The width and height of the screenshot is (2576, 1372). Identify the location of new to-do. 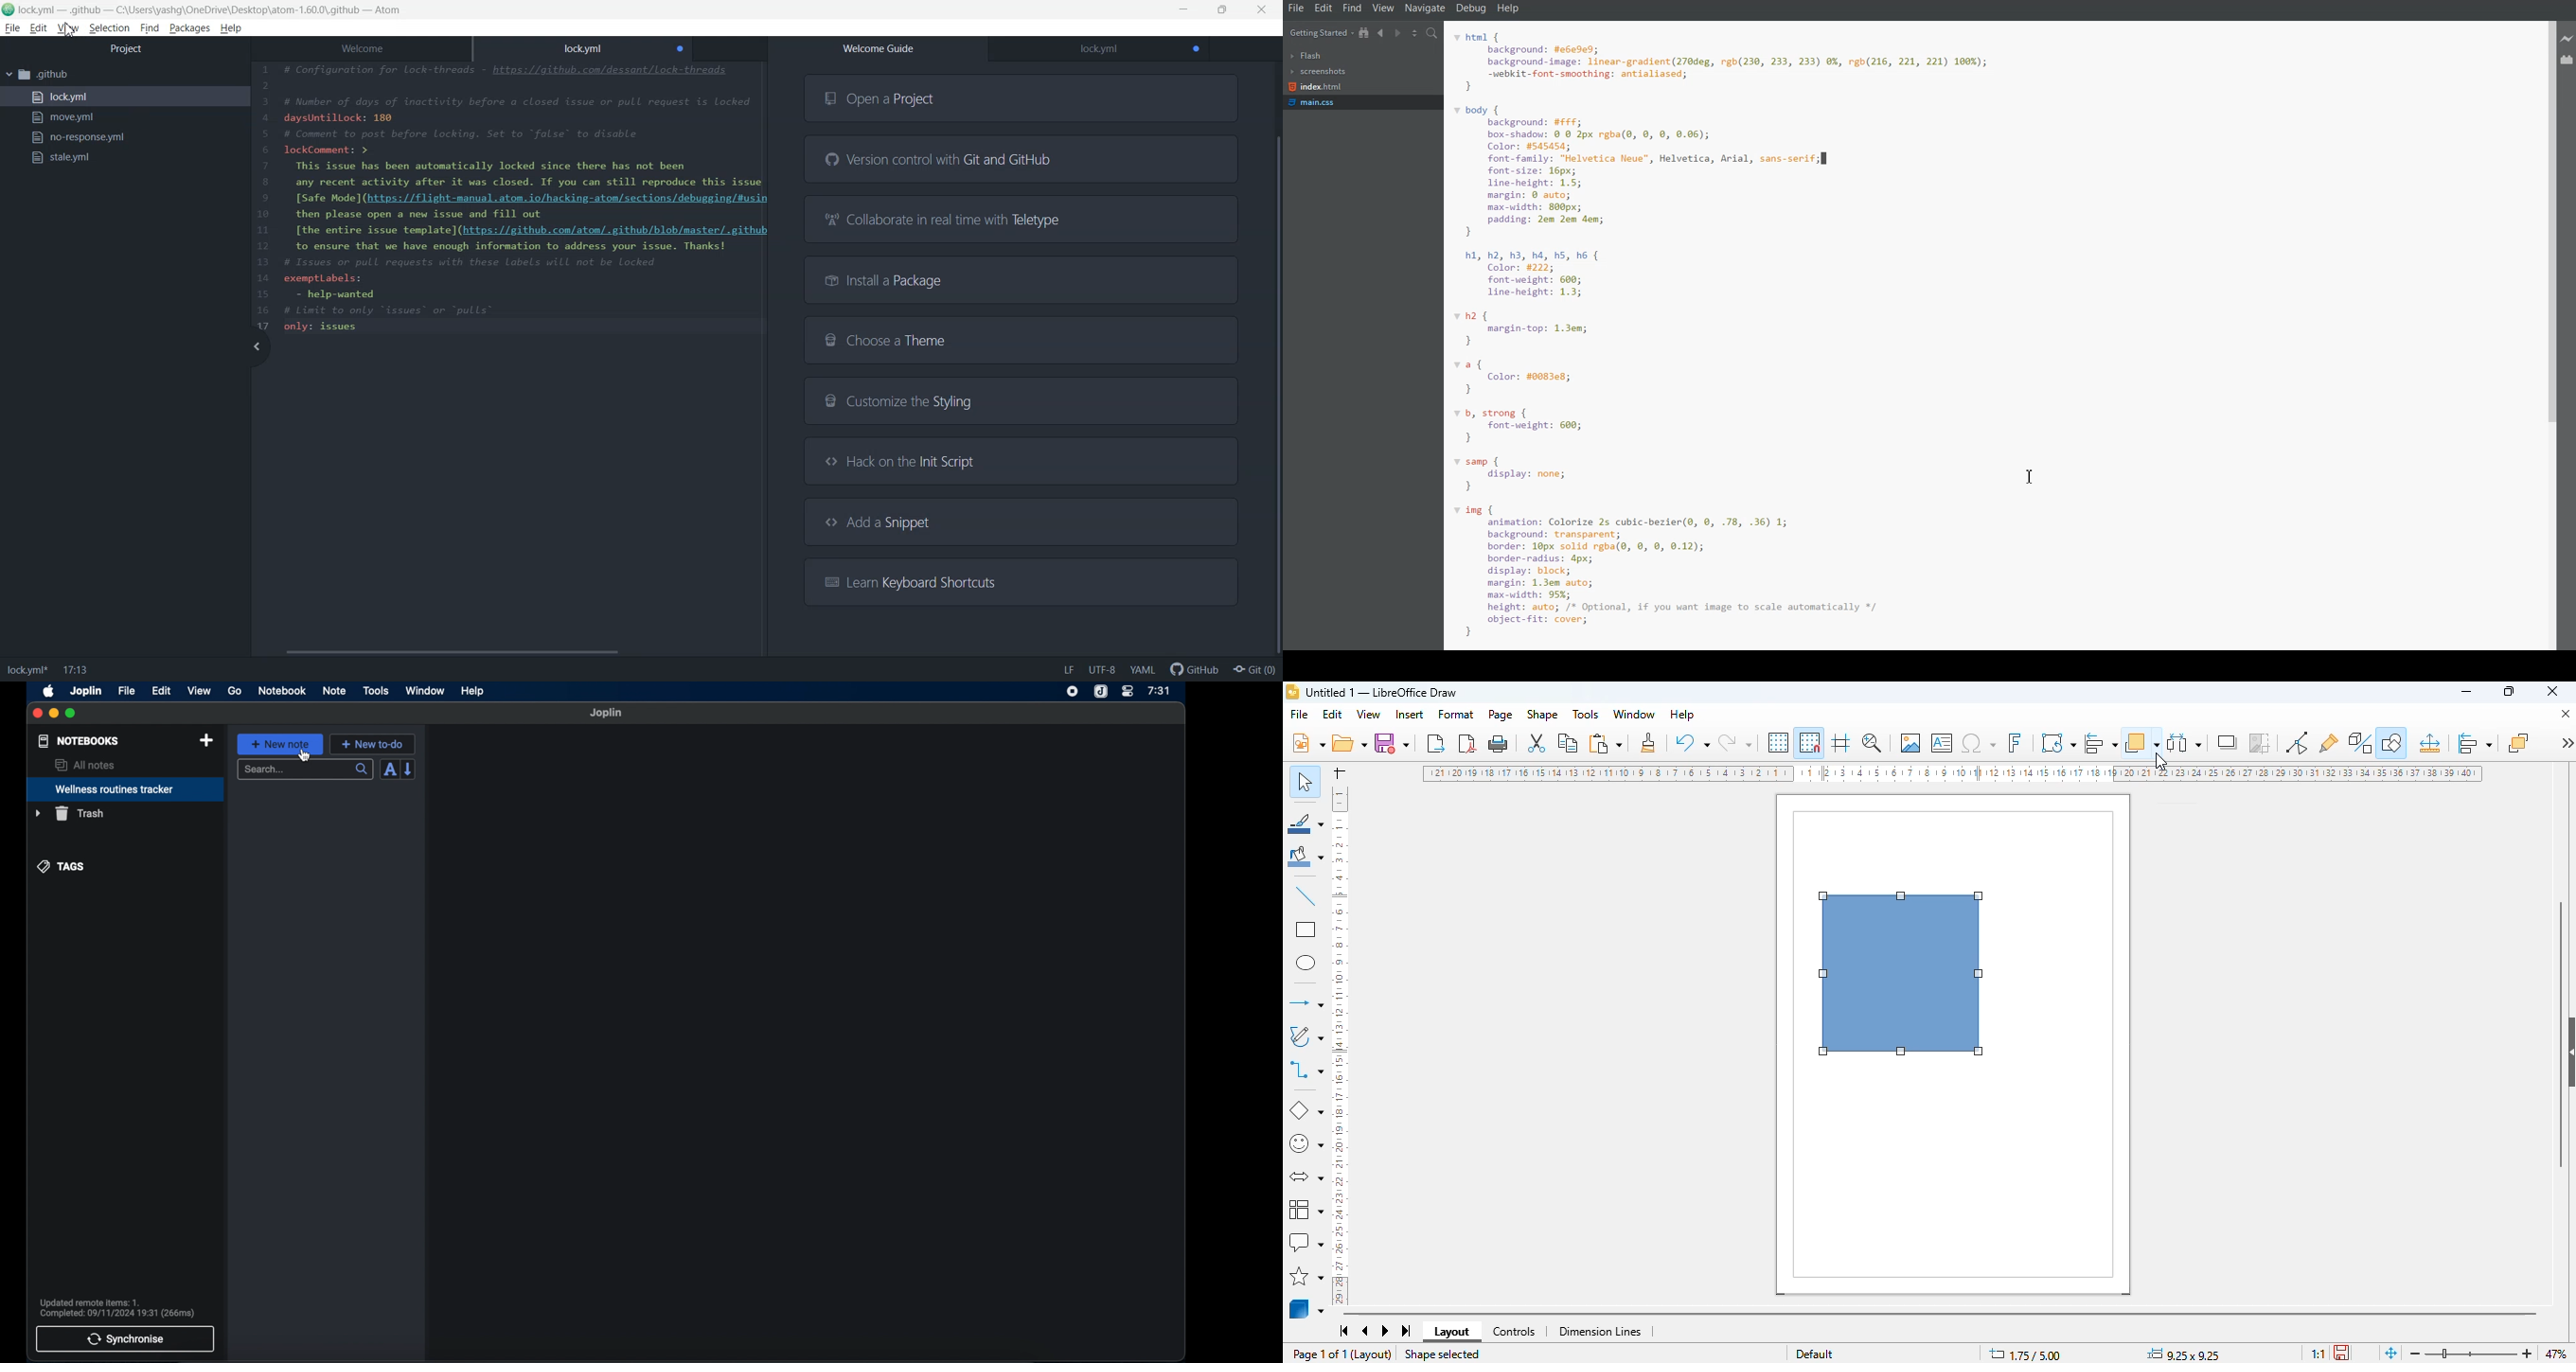
(372, 743).